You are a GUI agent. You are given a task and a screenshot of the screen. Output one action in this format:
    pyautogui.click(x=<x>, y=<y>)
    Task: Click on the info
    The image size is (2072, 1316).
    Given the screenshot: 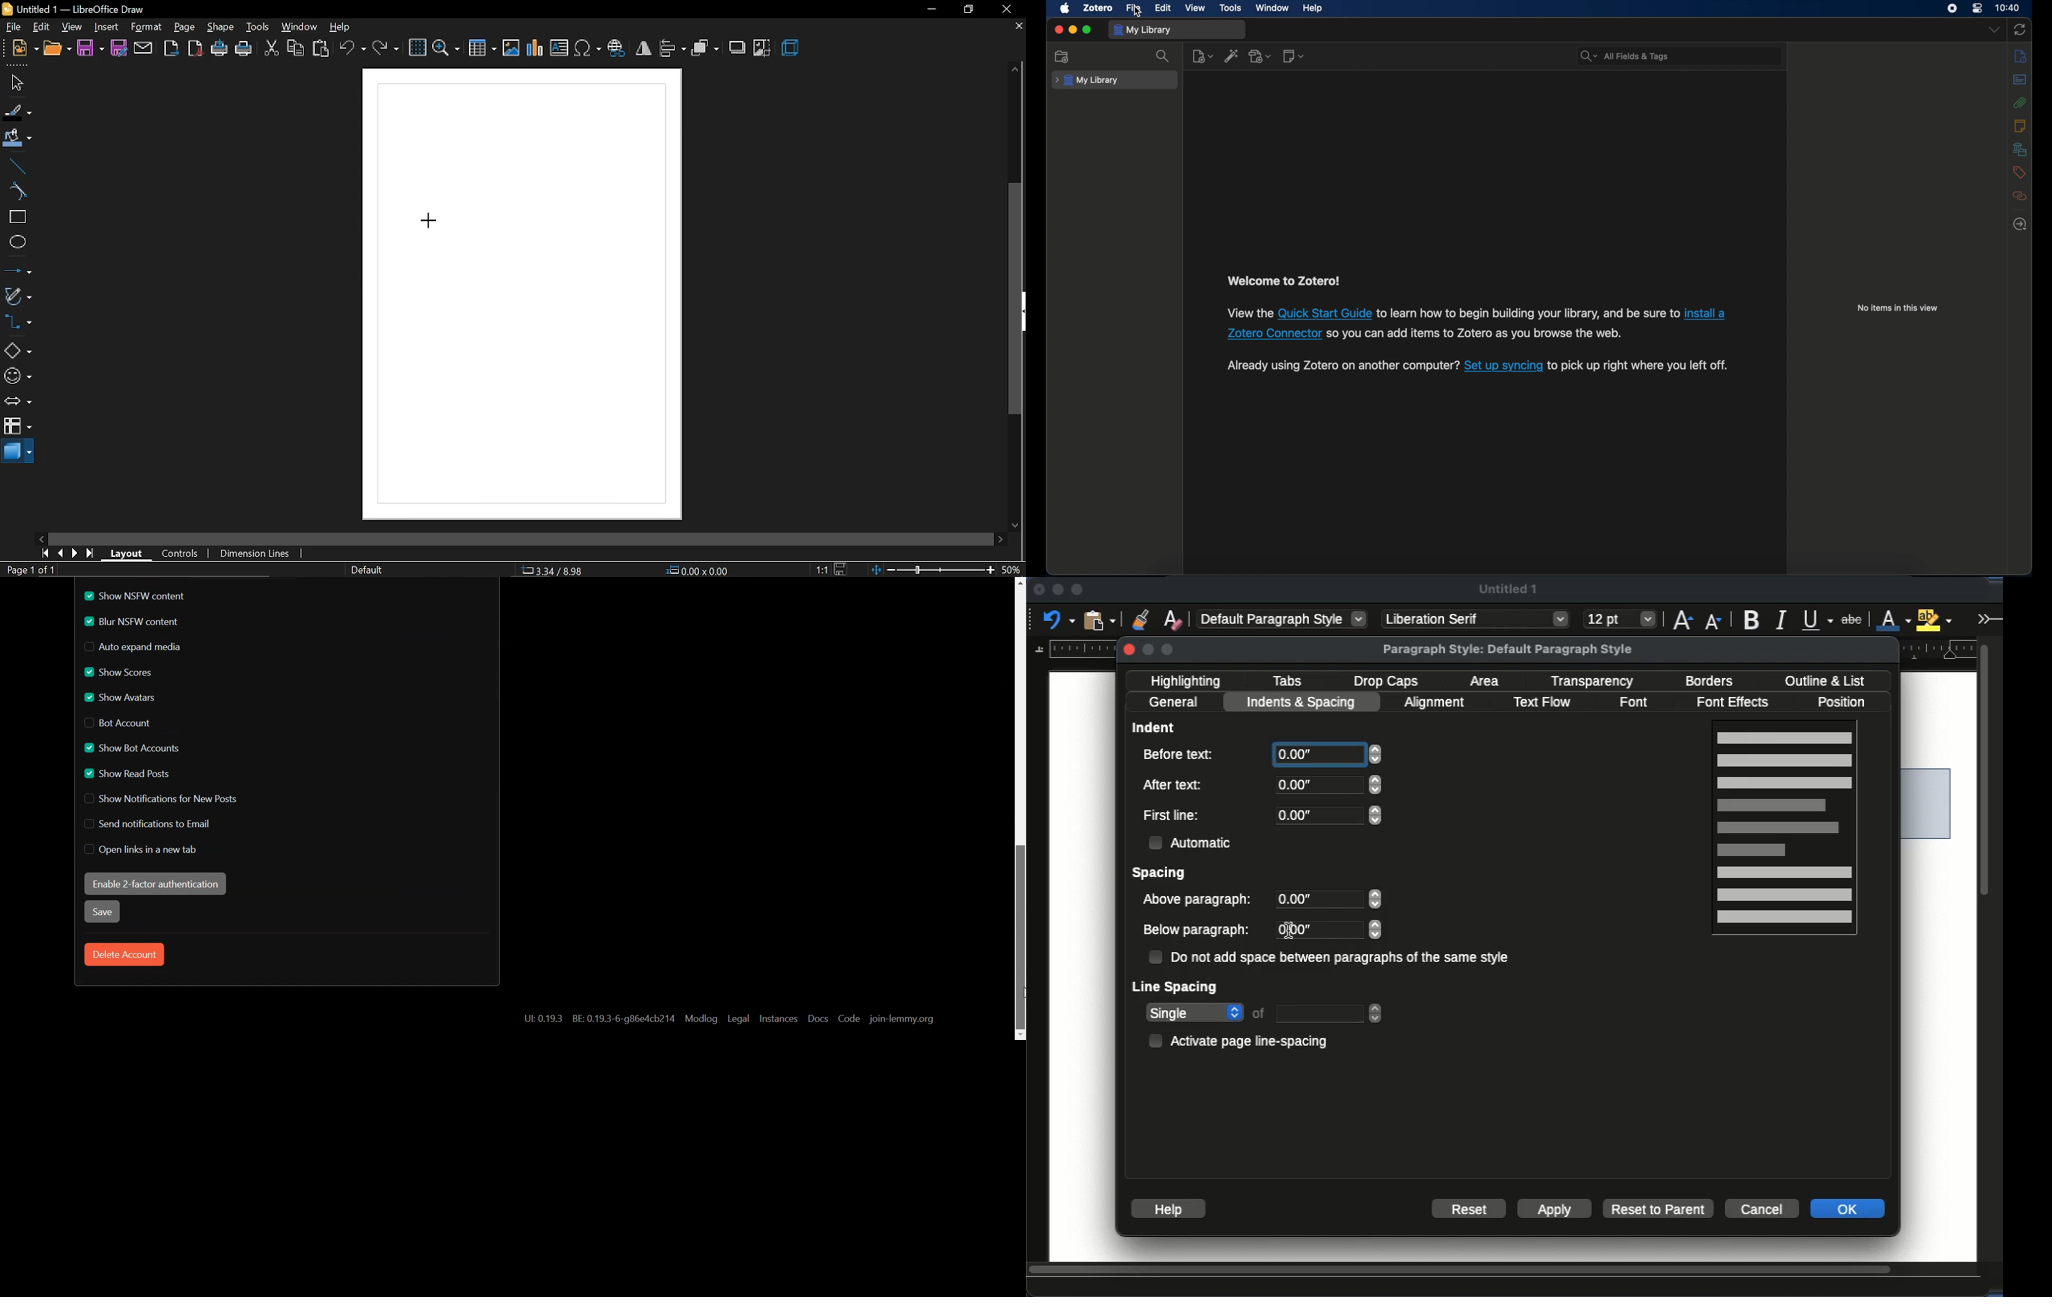 What is the action you would take?
    pyautogui.click(x=2021, y=57)
    